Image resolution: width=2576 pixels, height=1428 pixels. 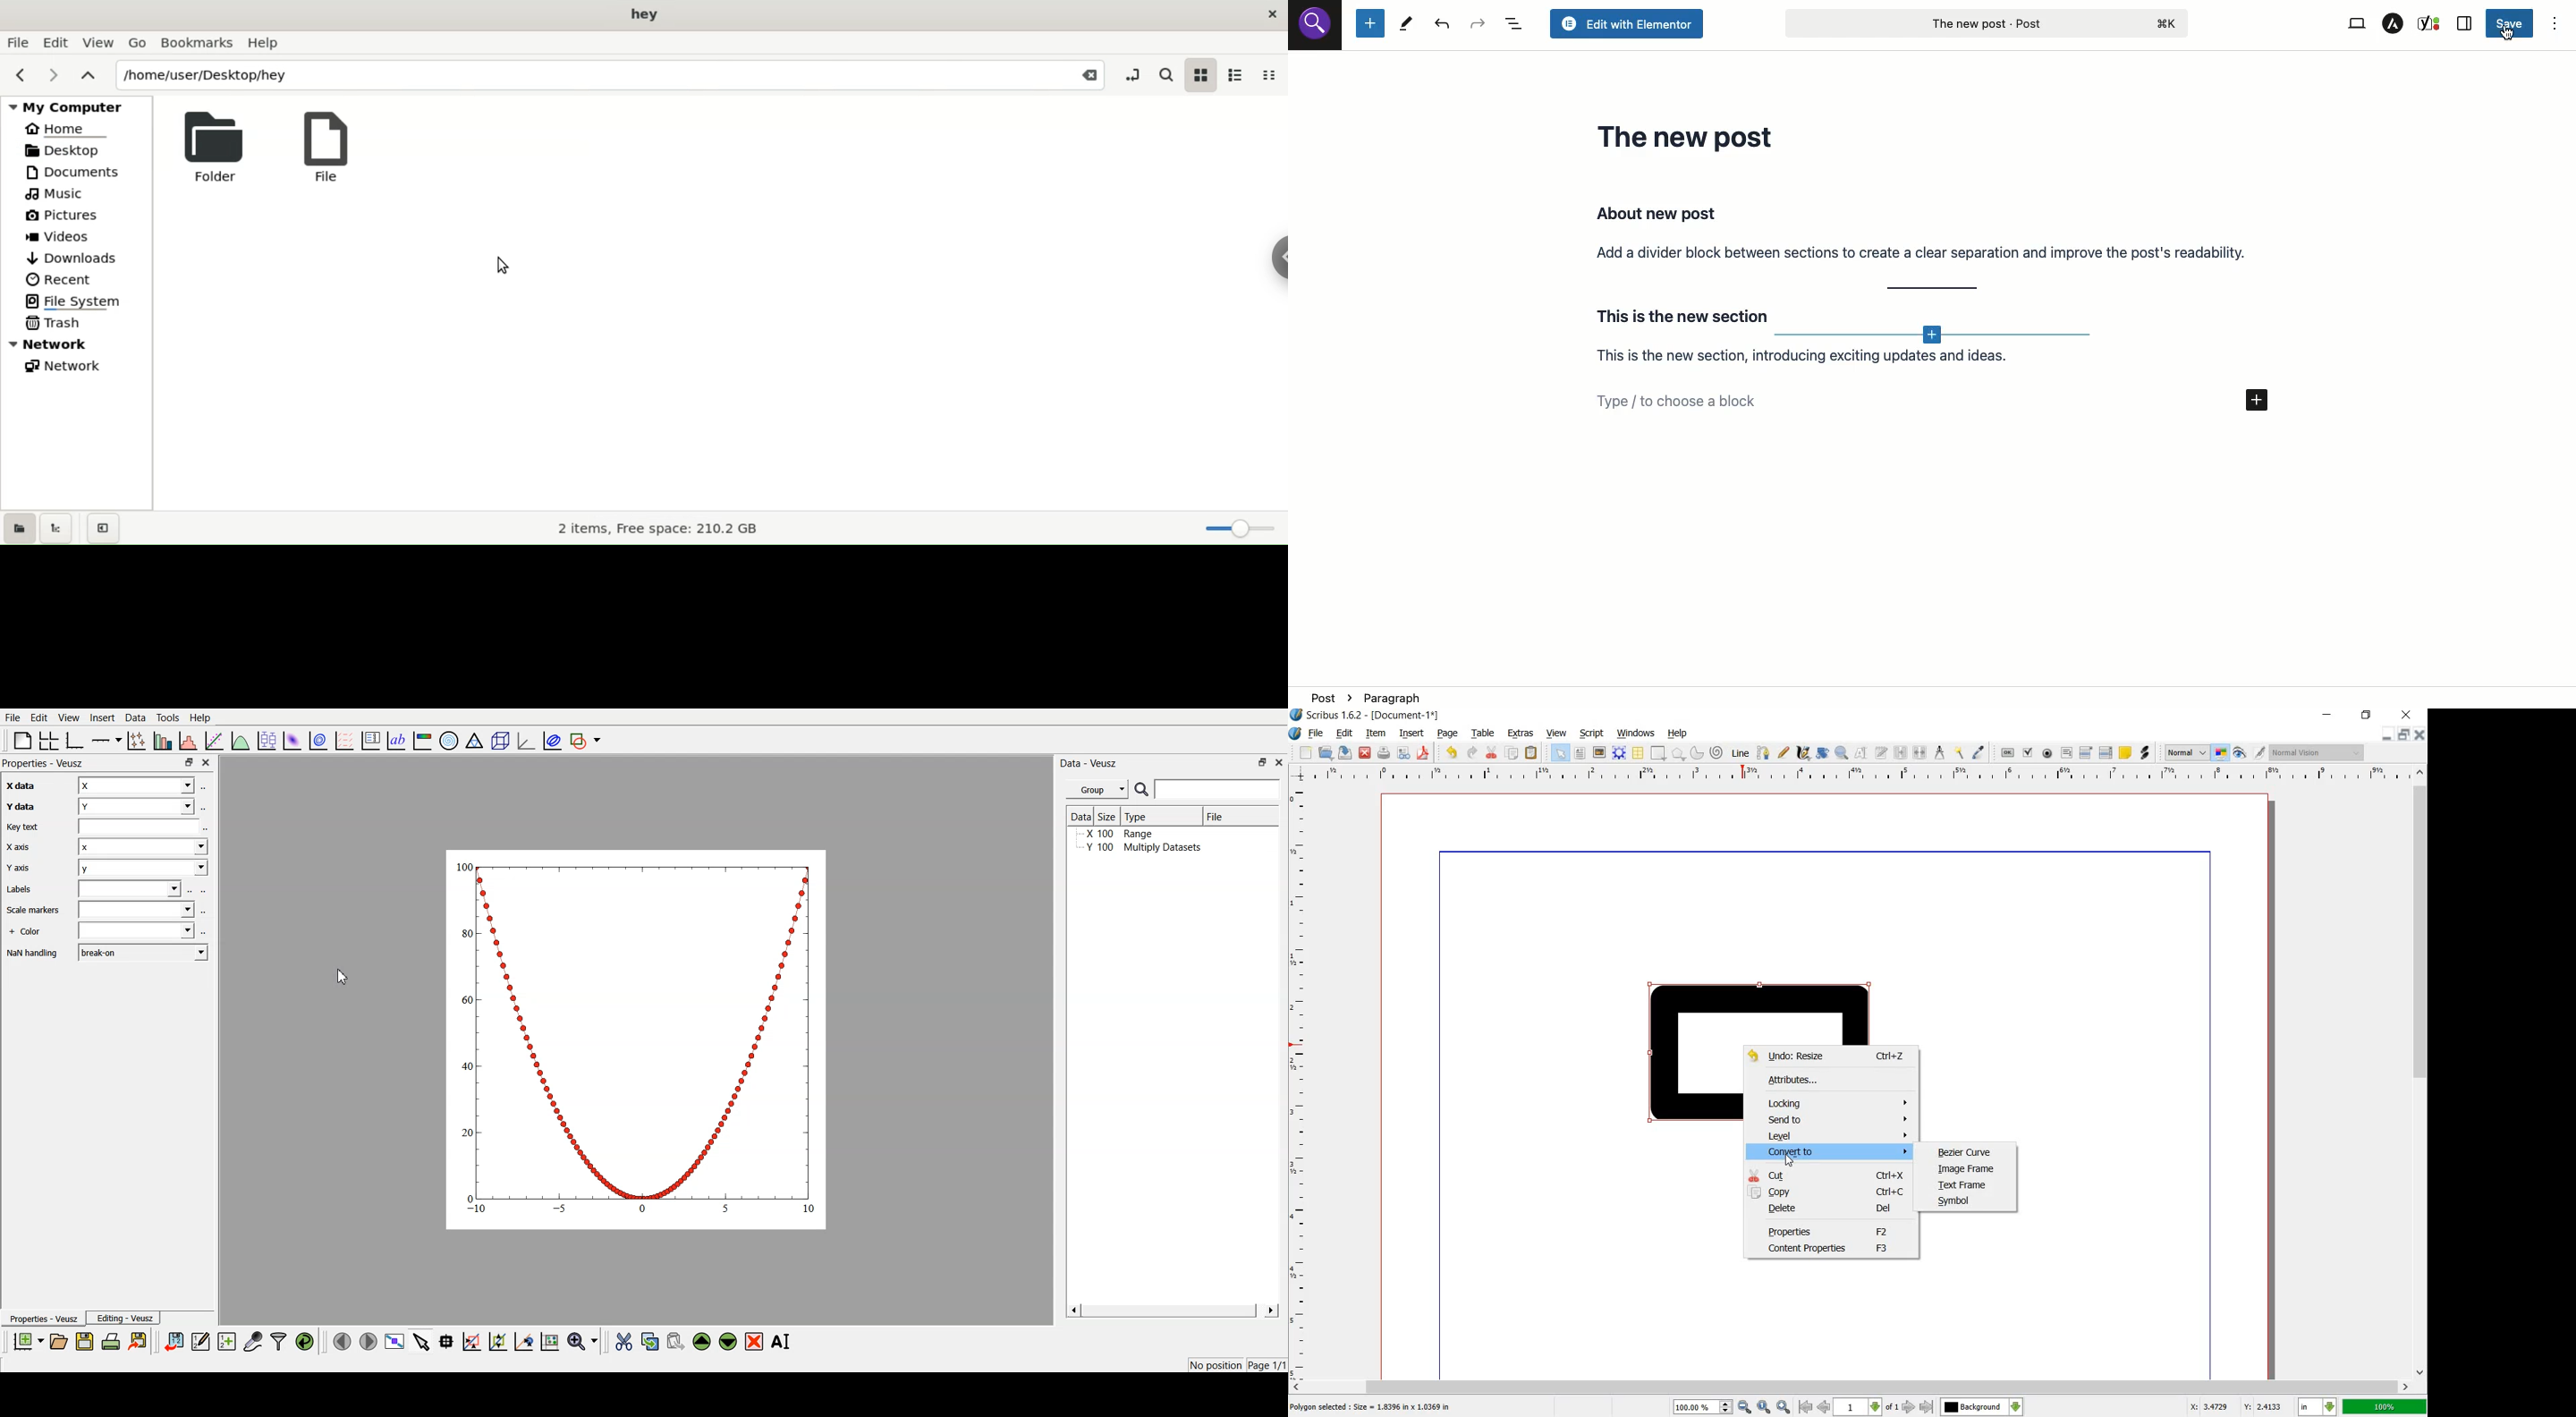 What do you see at coordinates (19, 739) in the screenshot?
I see `blank page` at bounding box center [19, 739].